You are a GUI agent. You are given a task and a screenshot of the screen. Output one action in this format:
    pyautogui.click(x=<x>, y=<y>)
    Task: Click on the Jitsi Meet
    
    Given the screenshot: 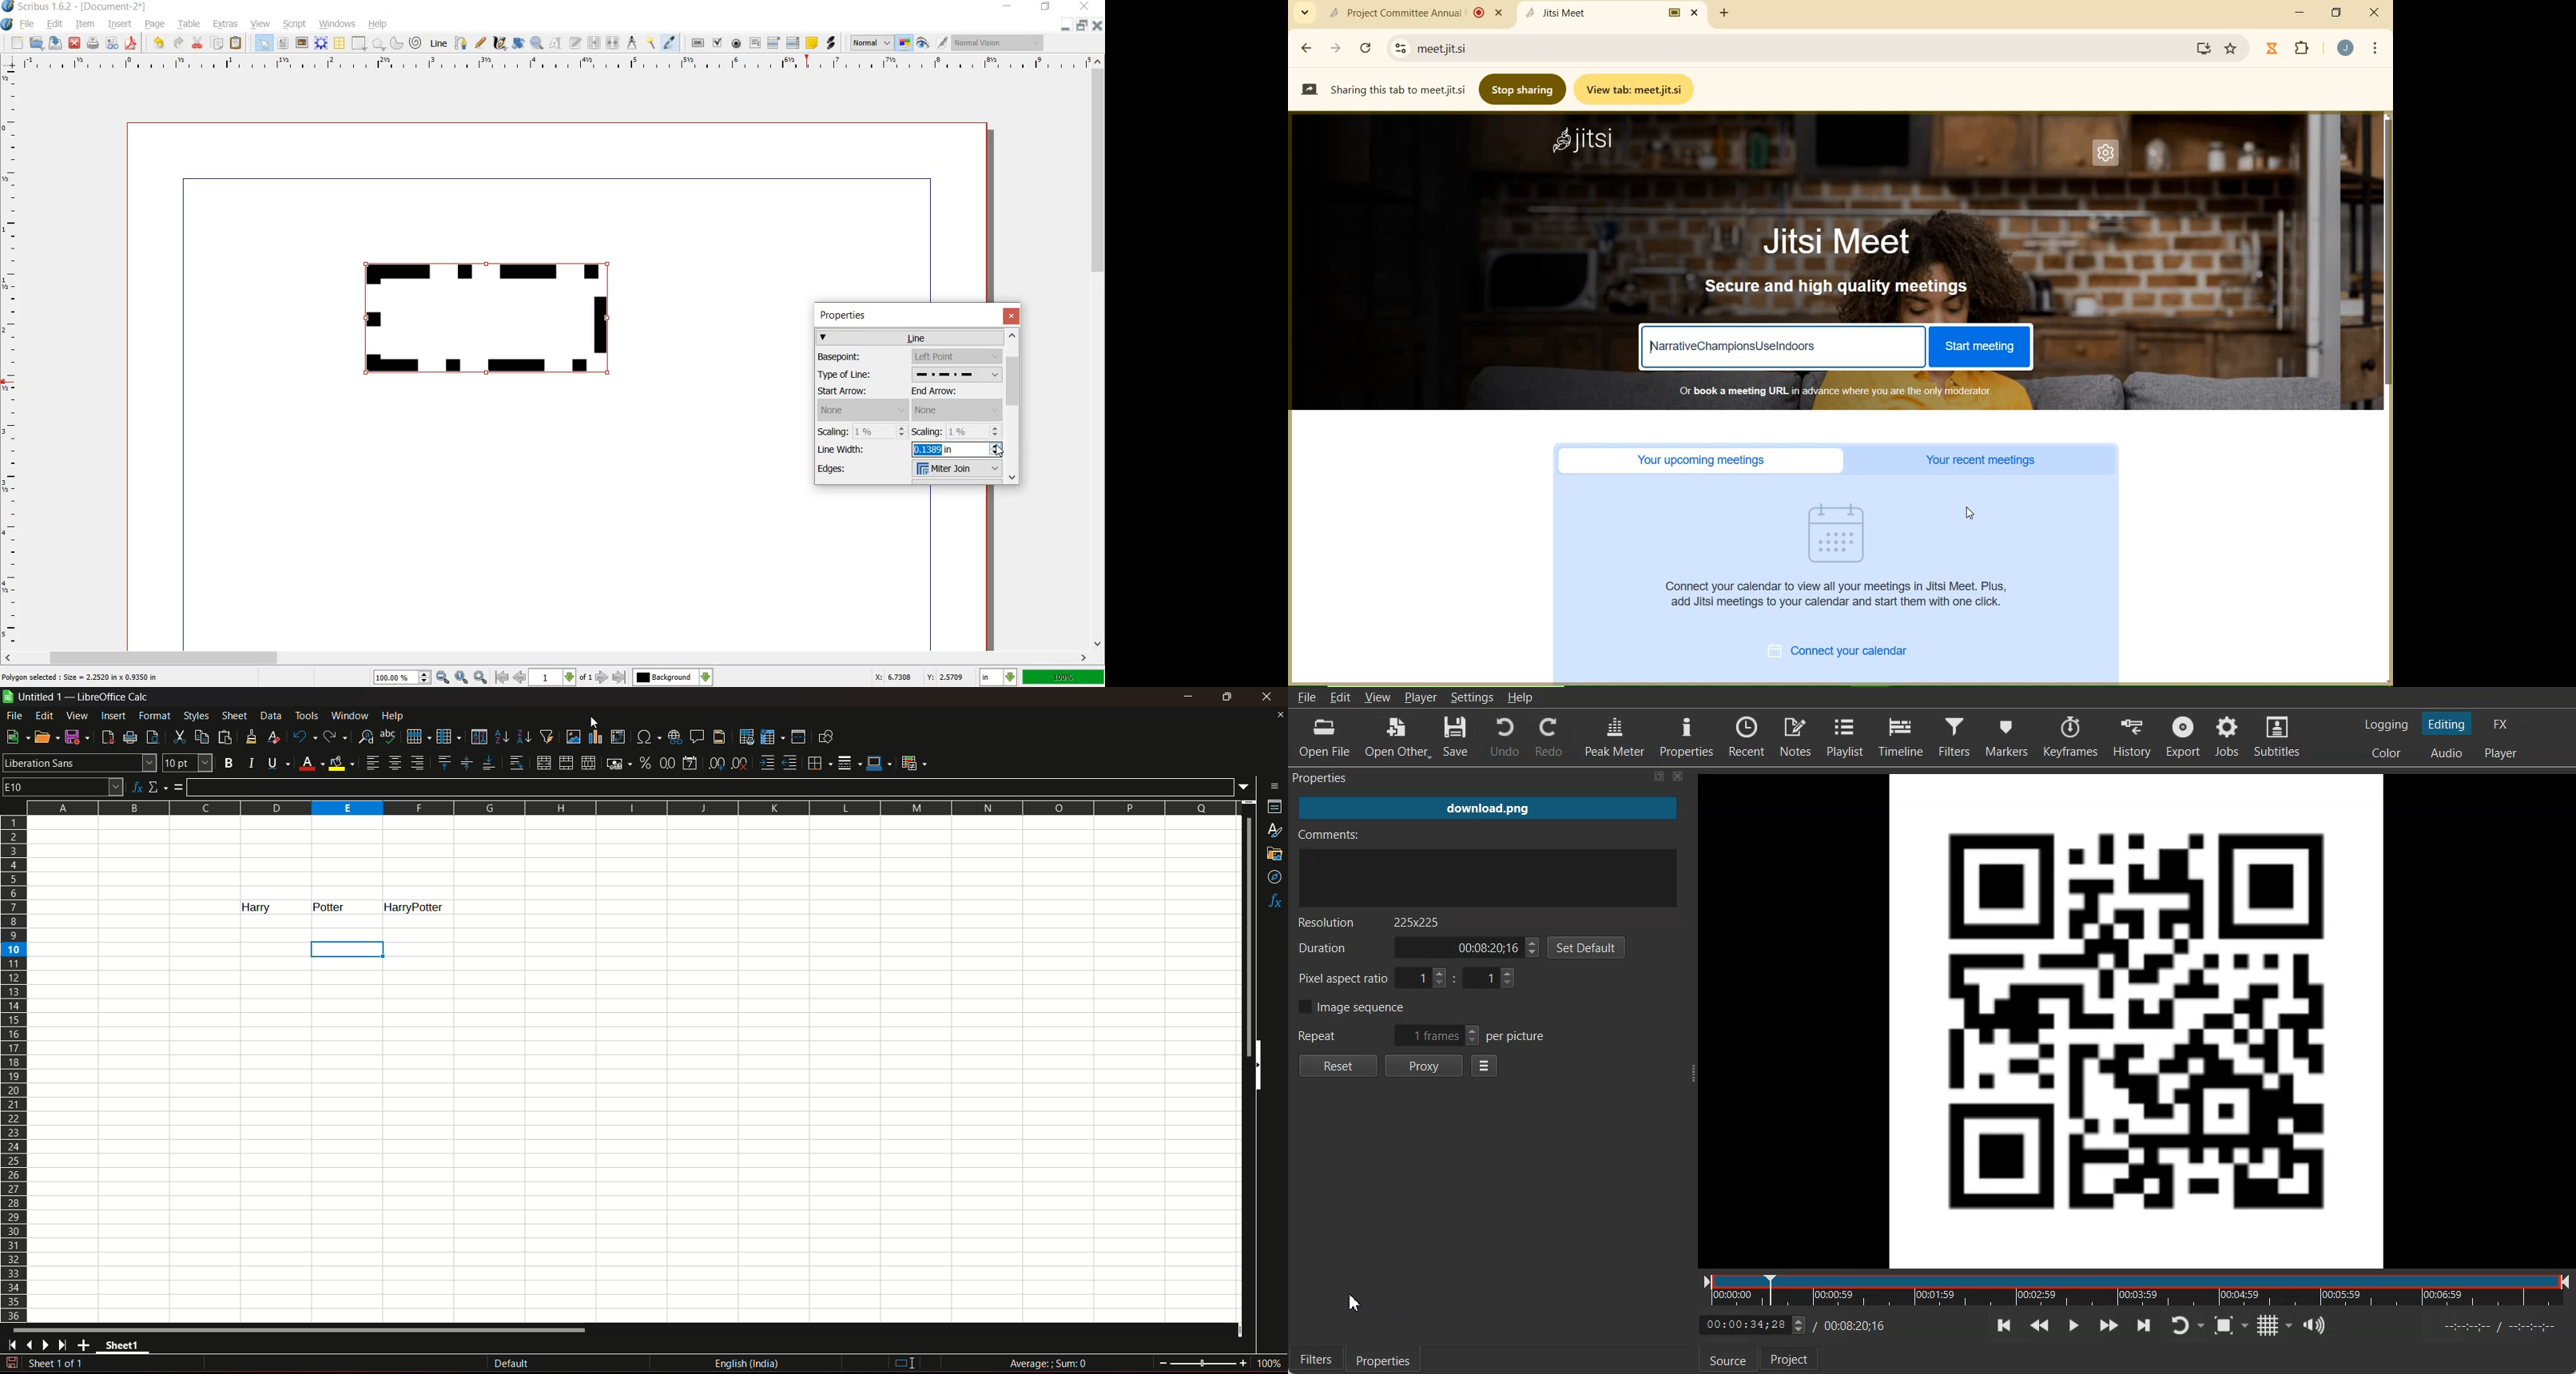 What is the action you would take?
    pyautogui.click(x=1611, y=13)
    